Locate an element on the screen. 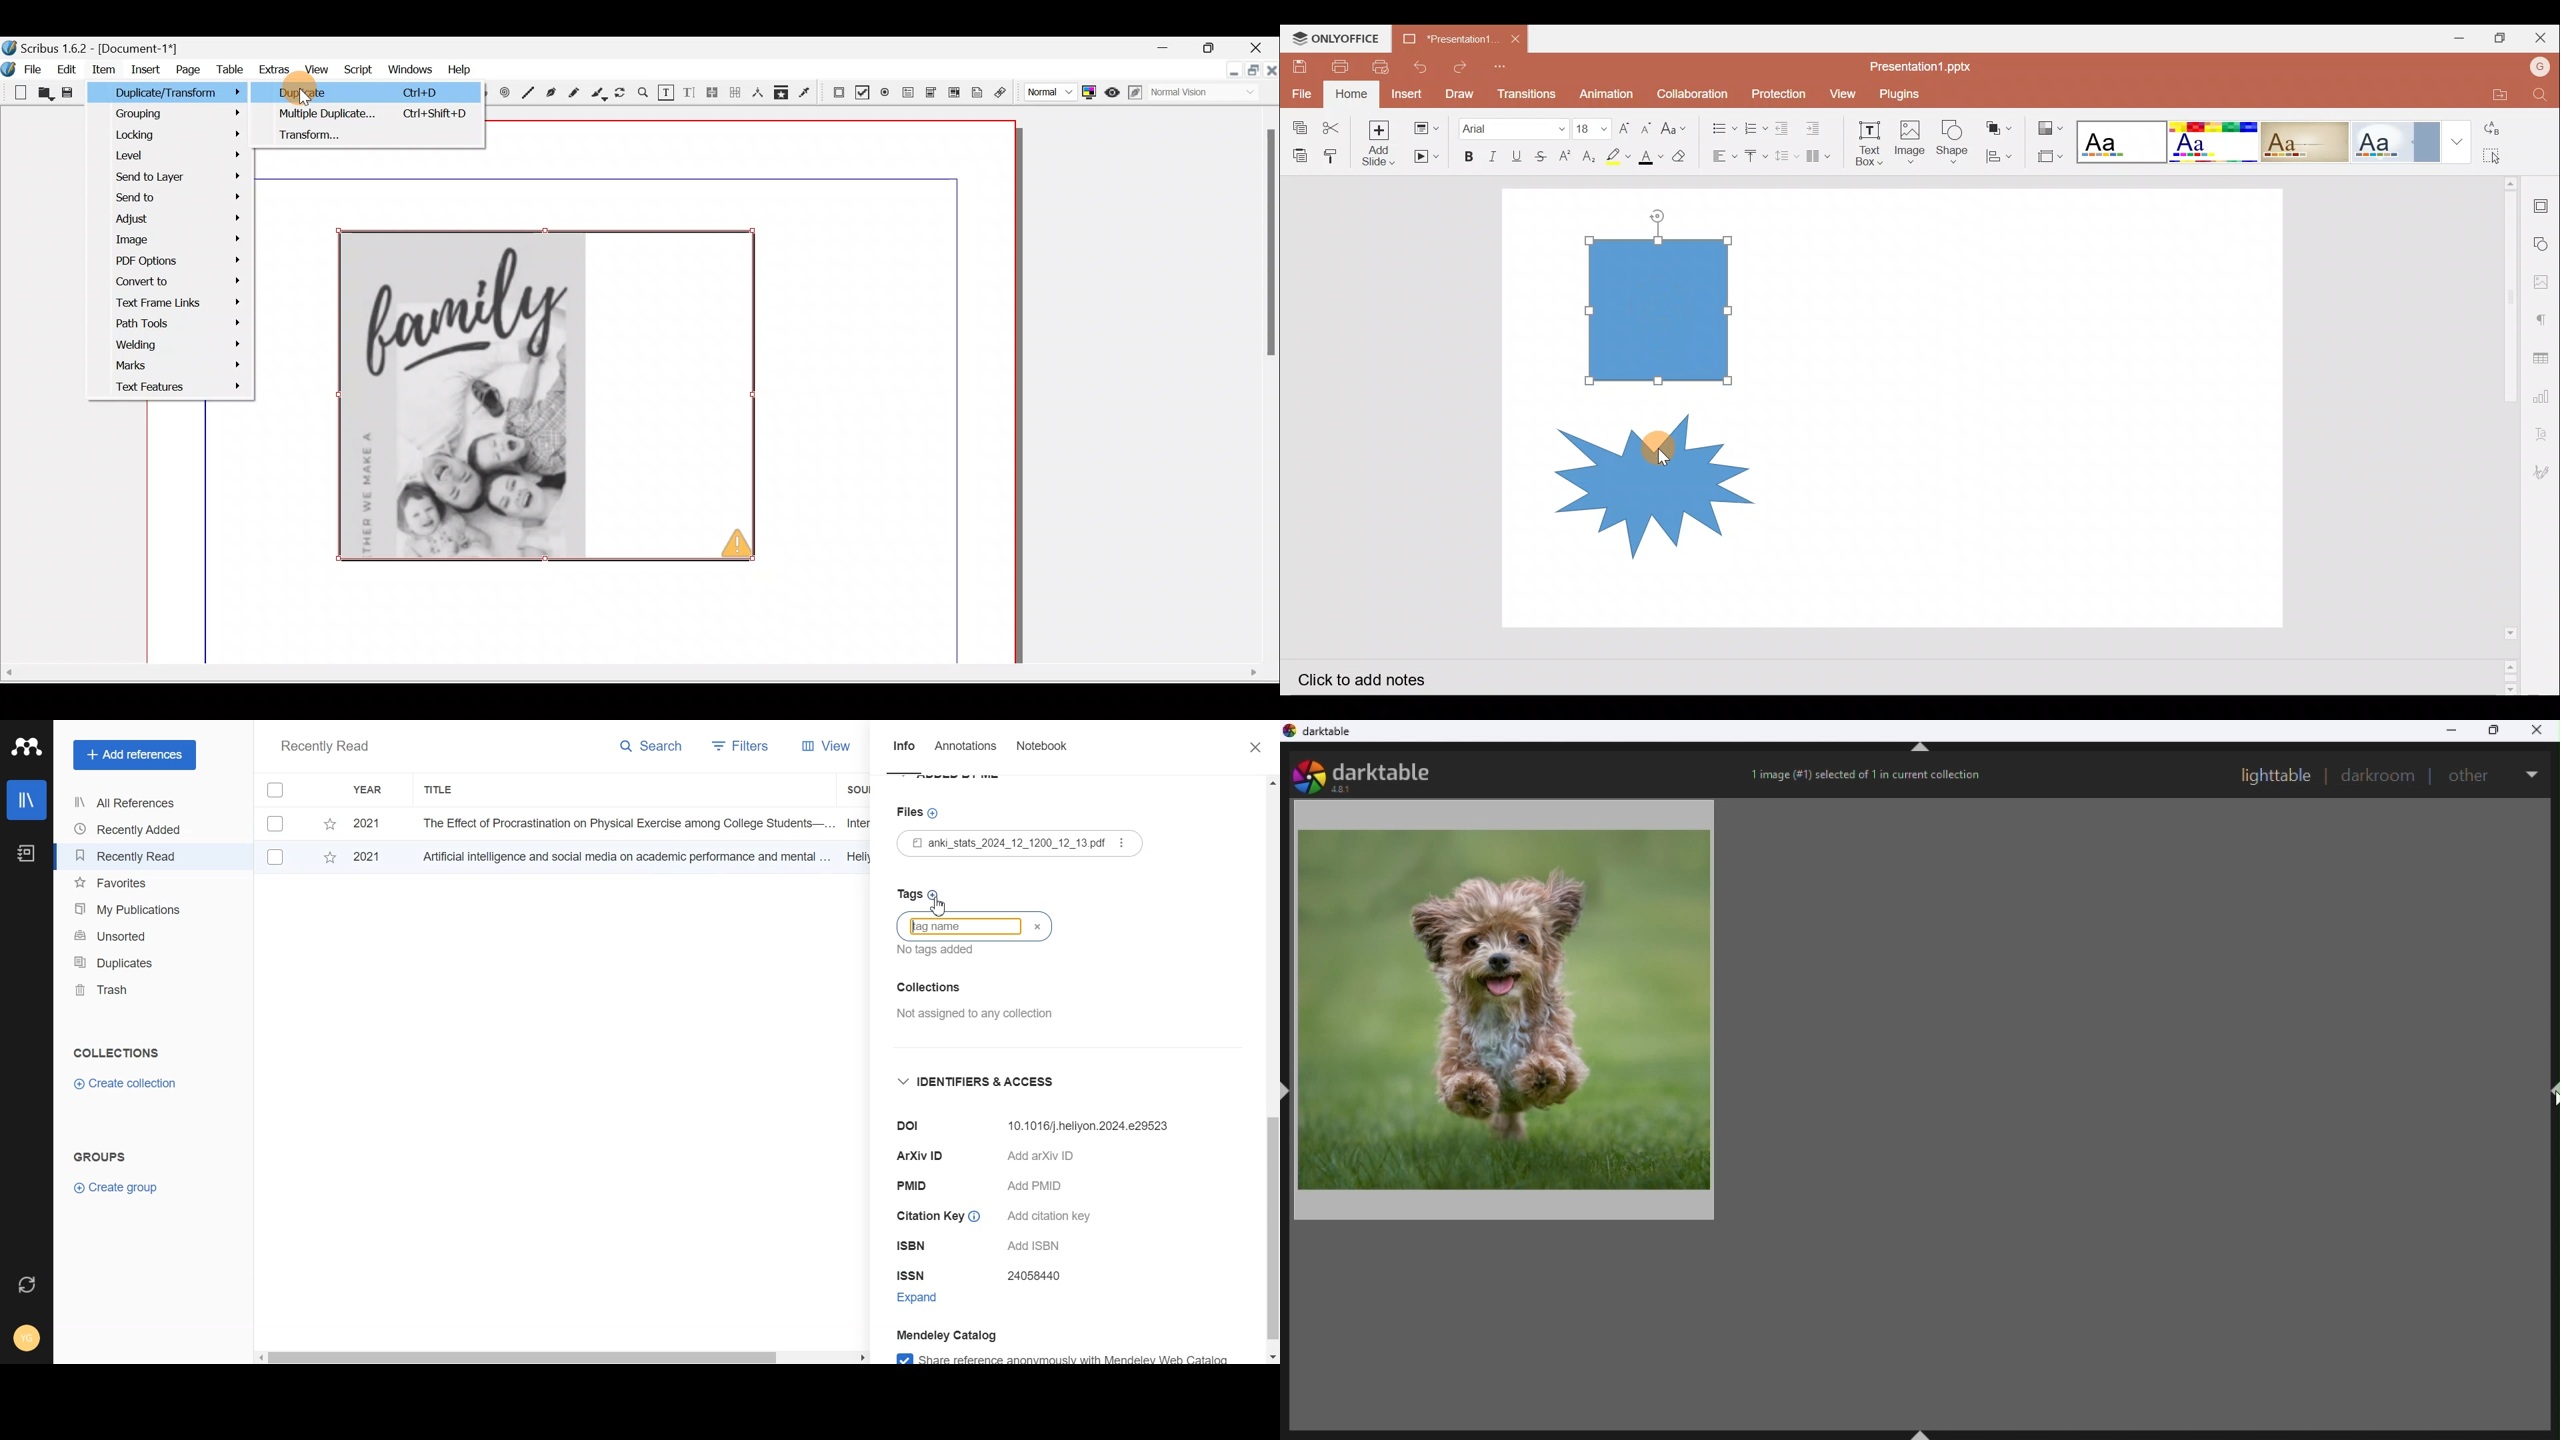 The width and height of the screenshot is (2576, 1456). PDF options is located at coordinates (177, 261).